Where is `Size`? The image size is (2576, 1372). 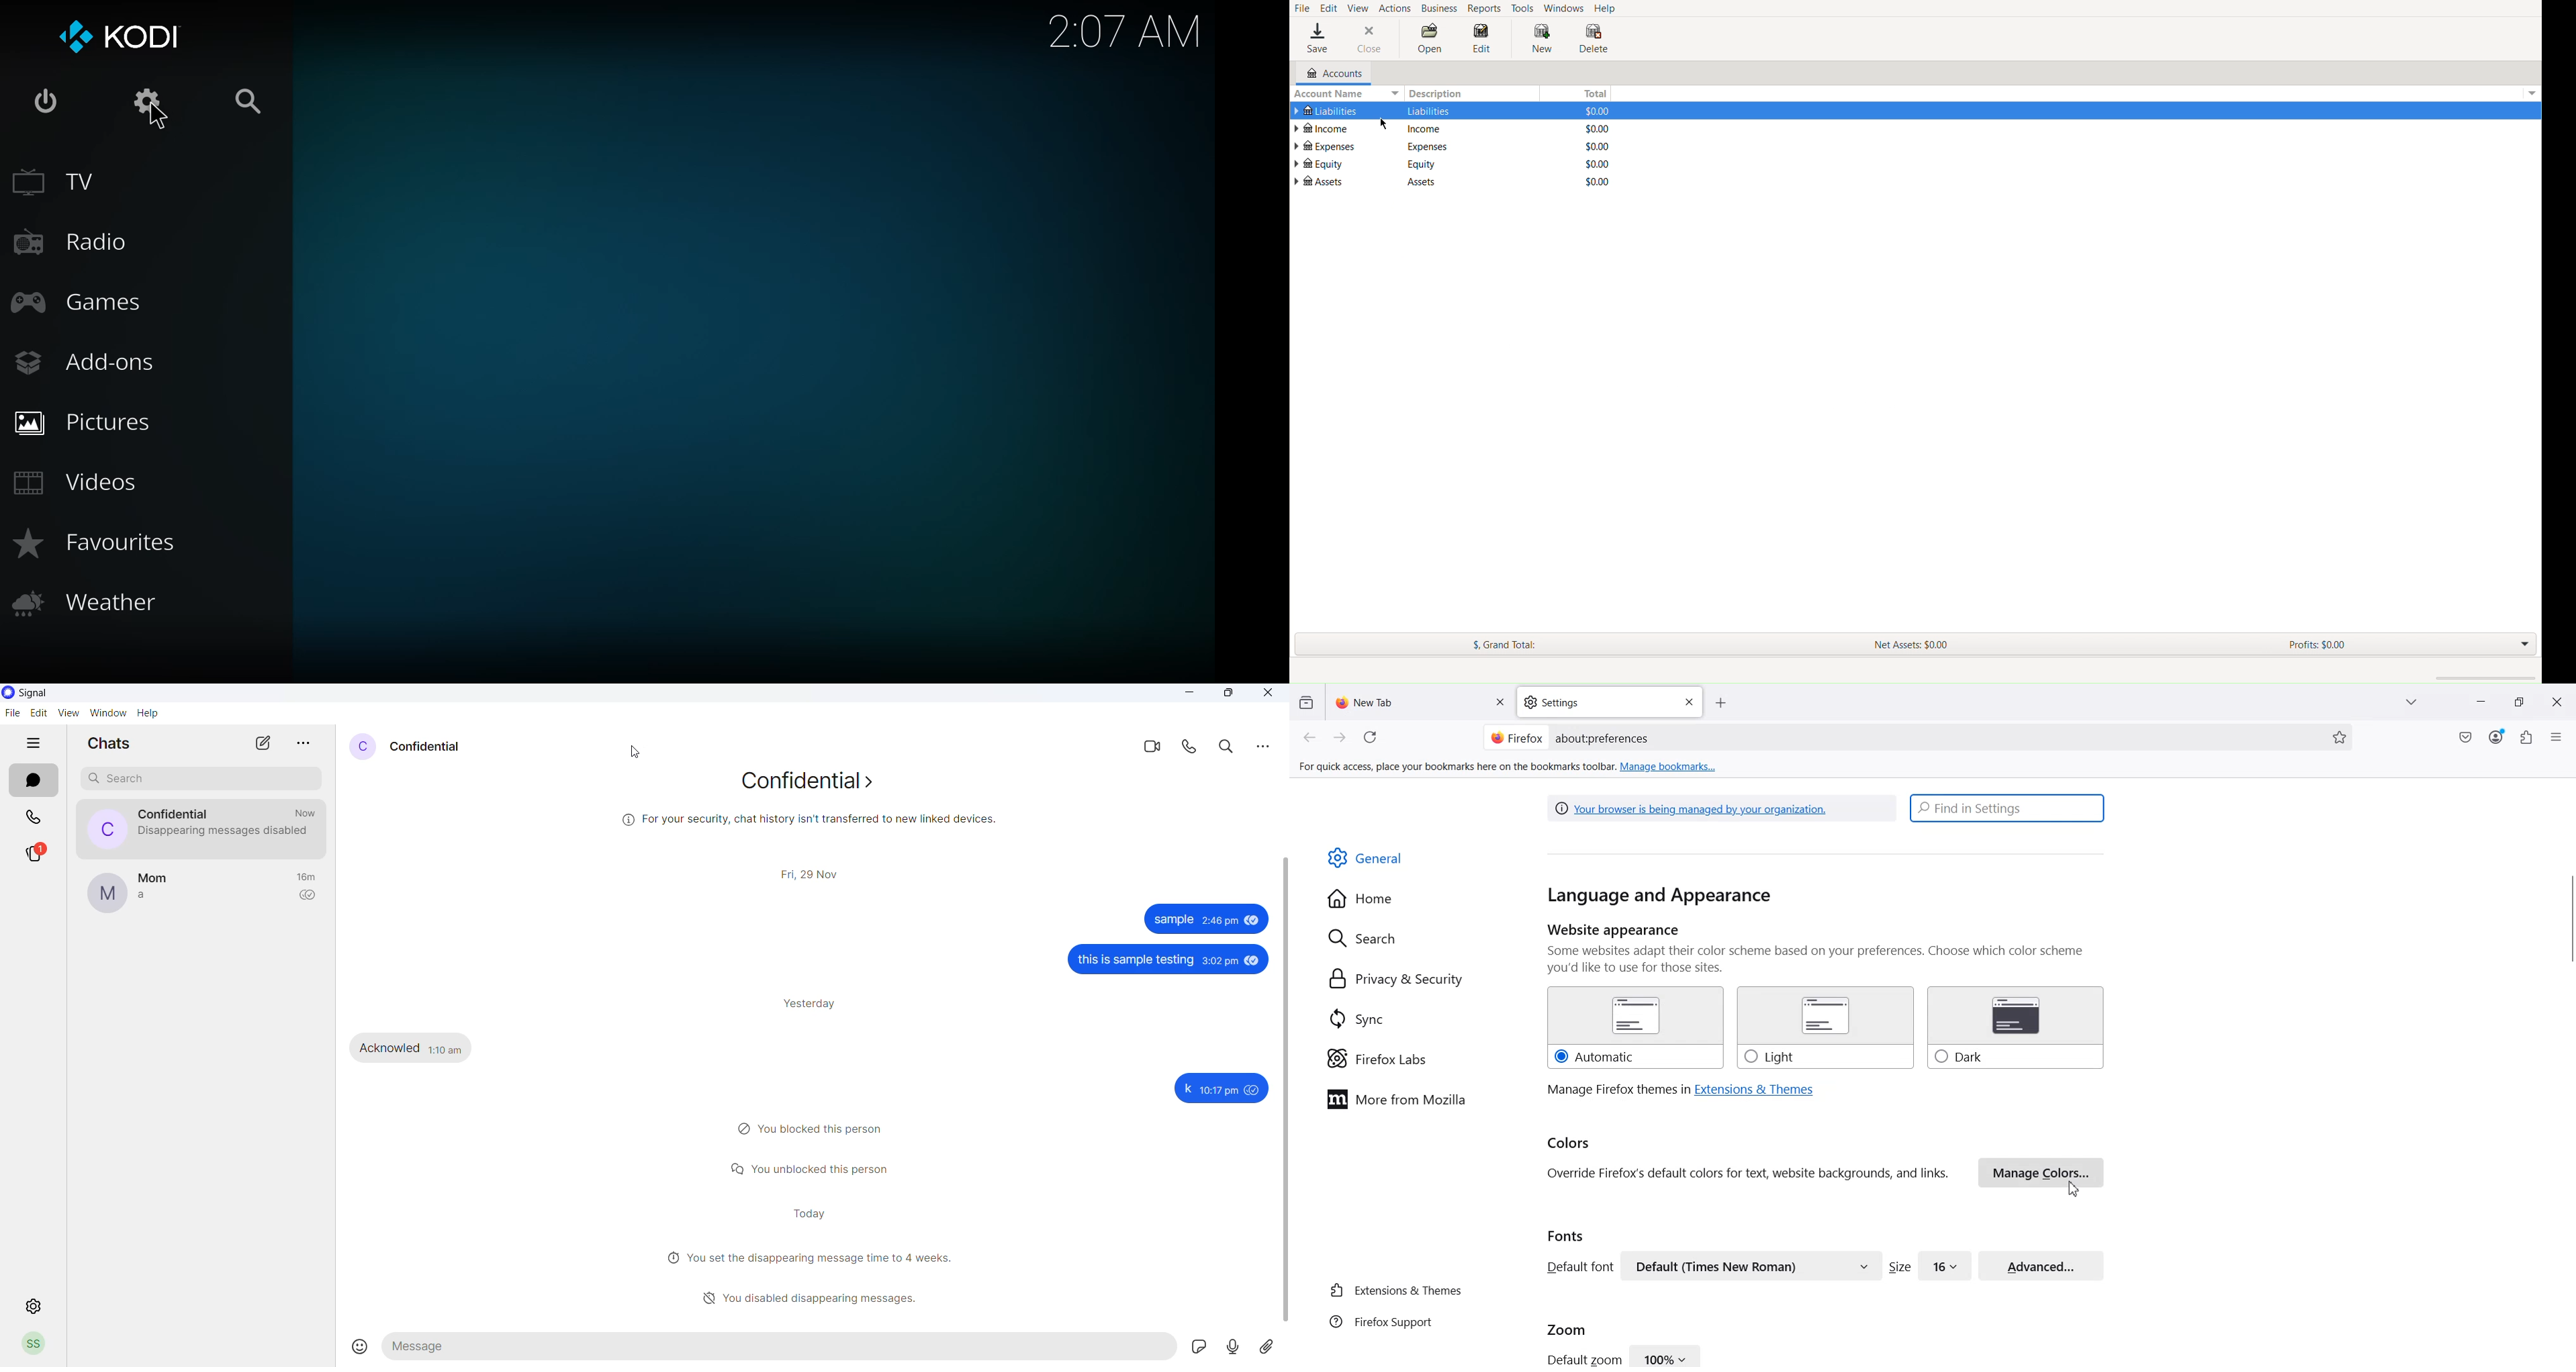 Size is located at coordinates (1900, 1266).